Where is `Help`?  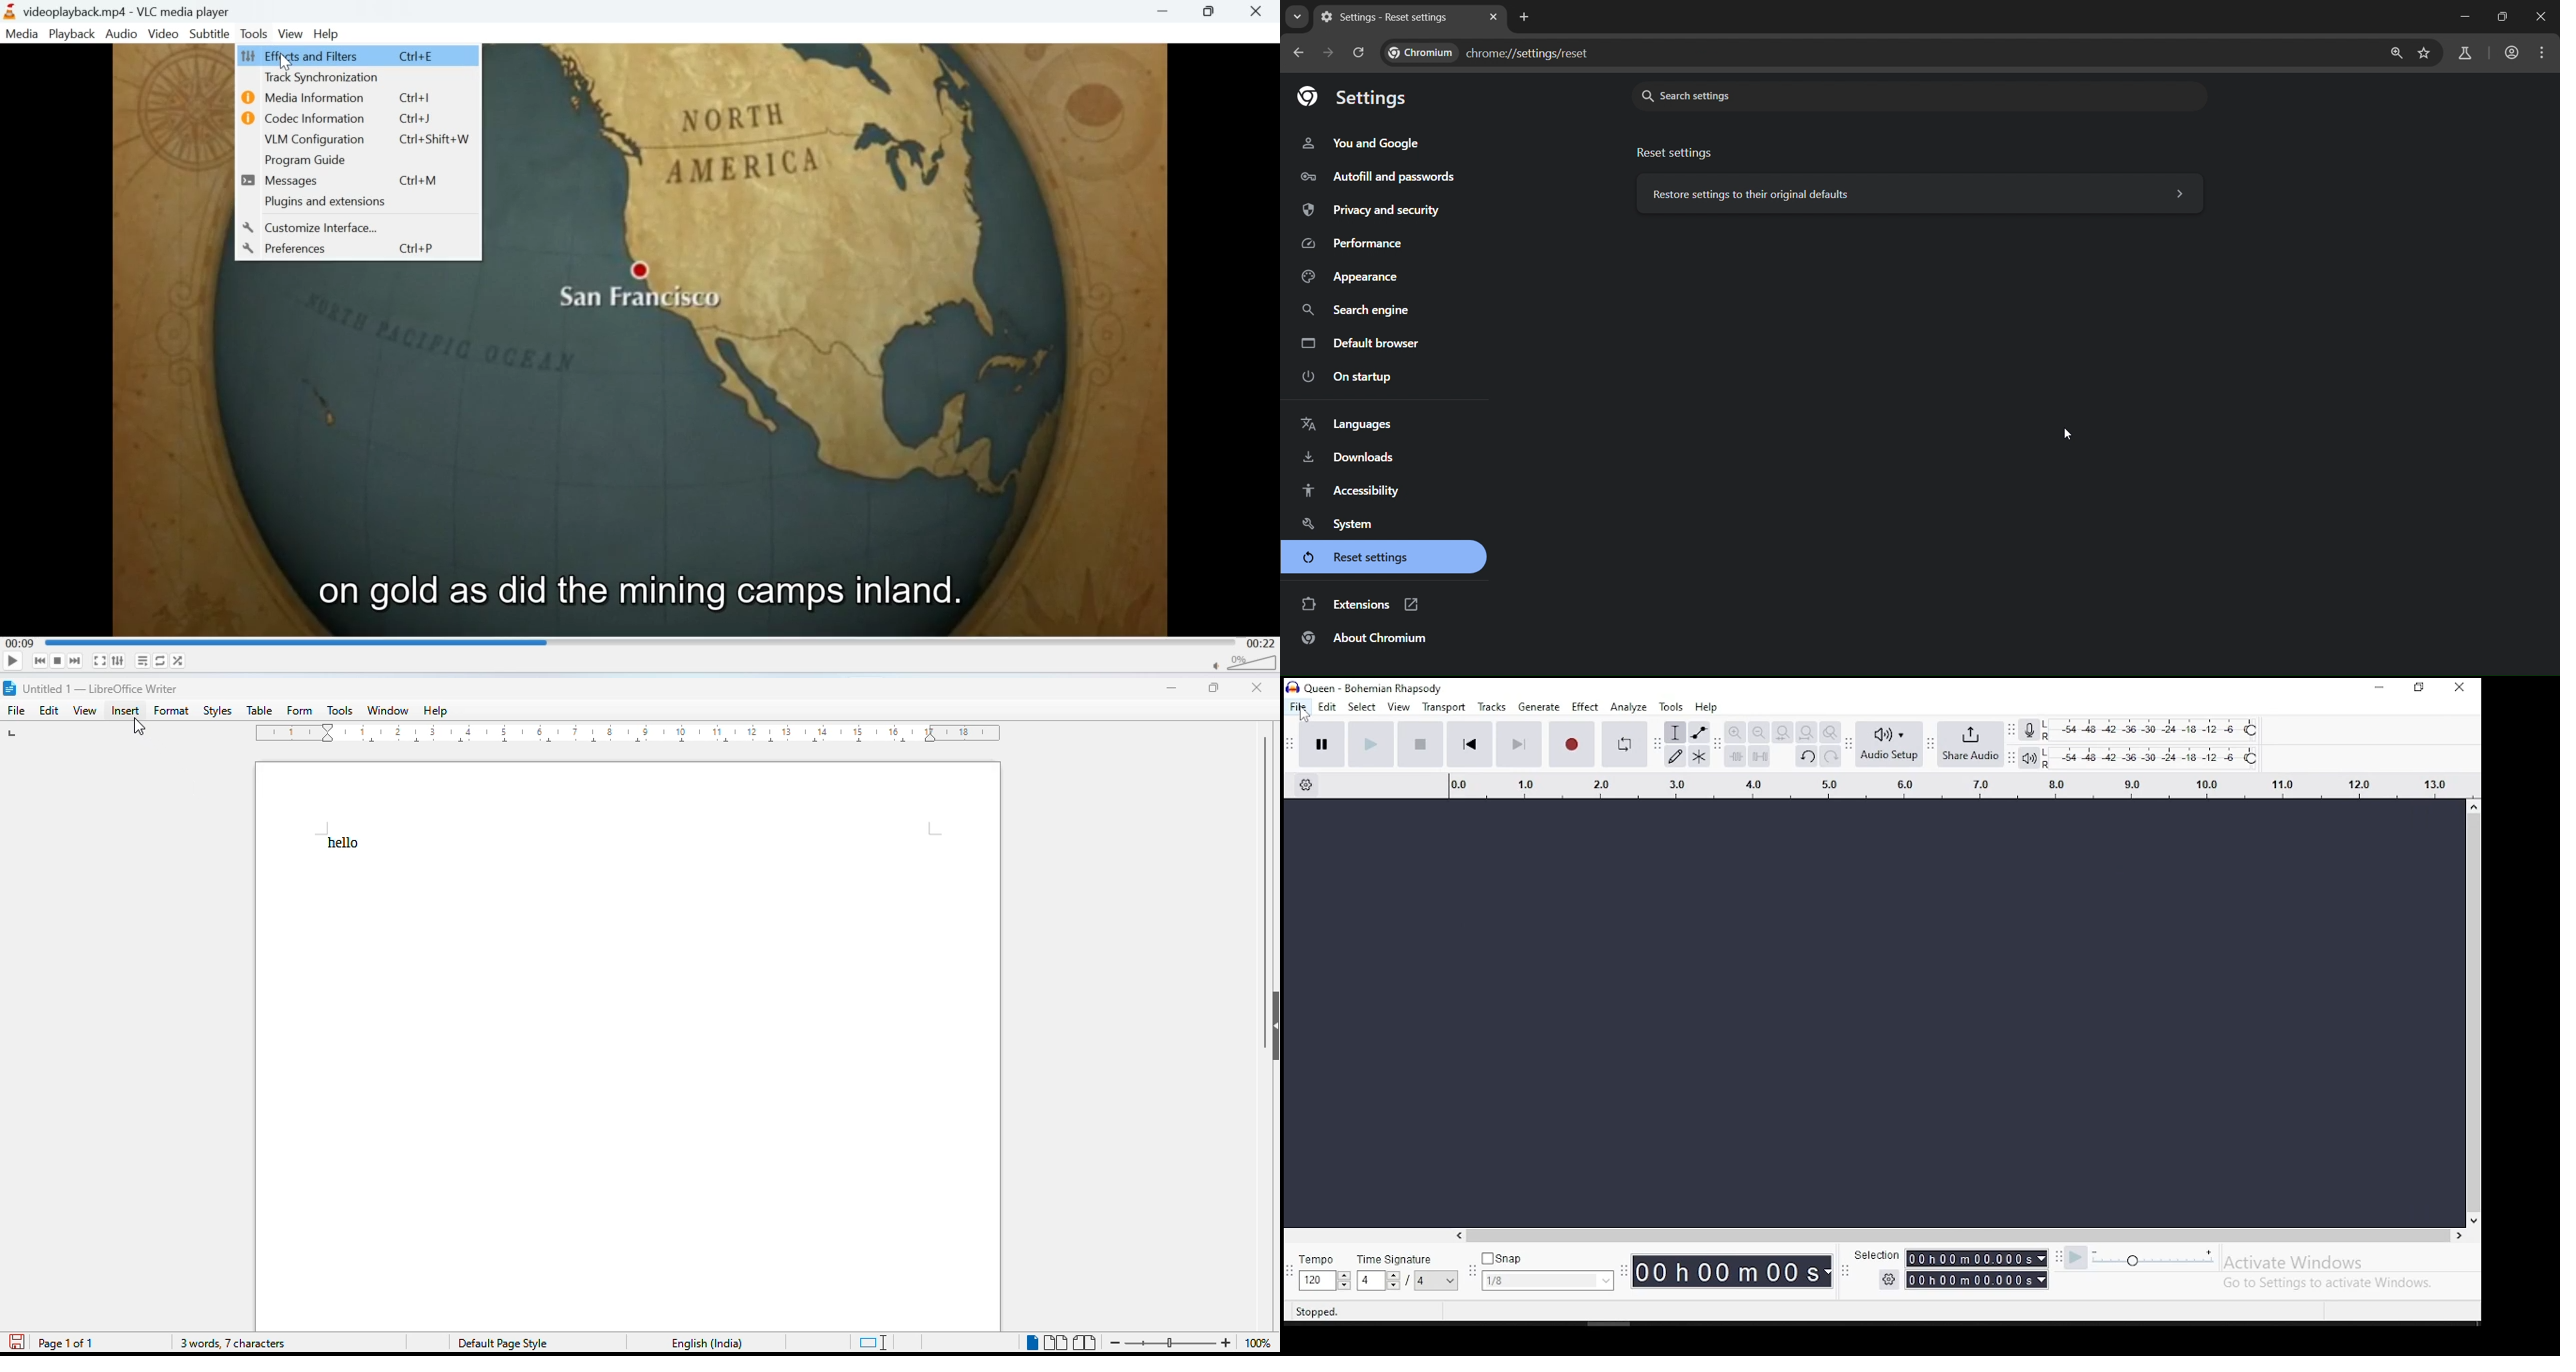 Help is located at coordinates (328, 34).